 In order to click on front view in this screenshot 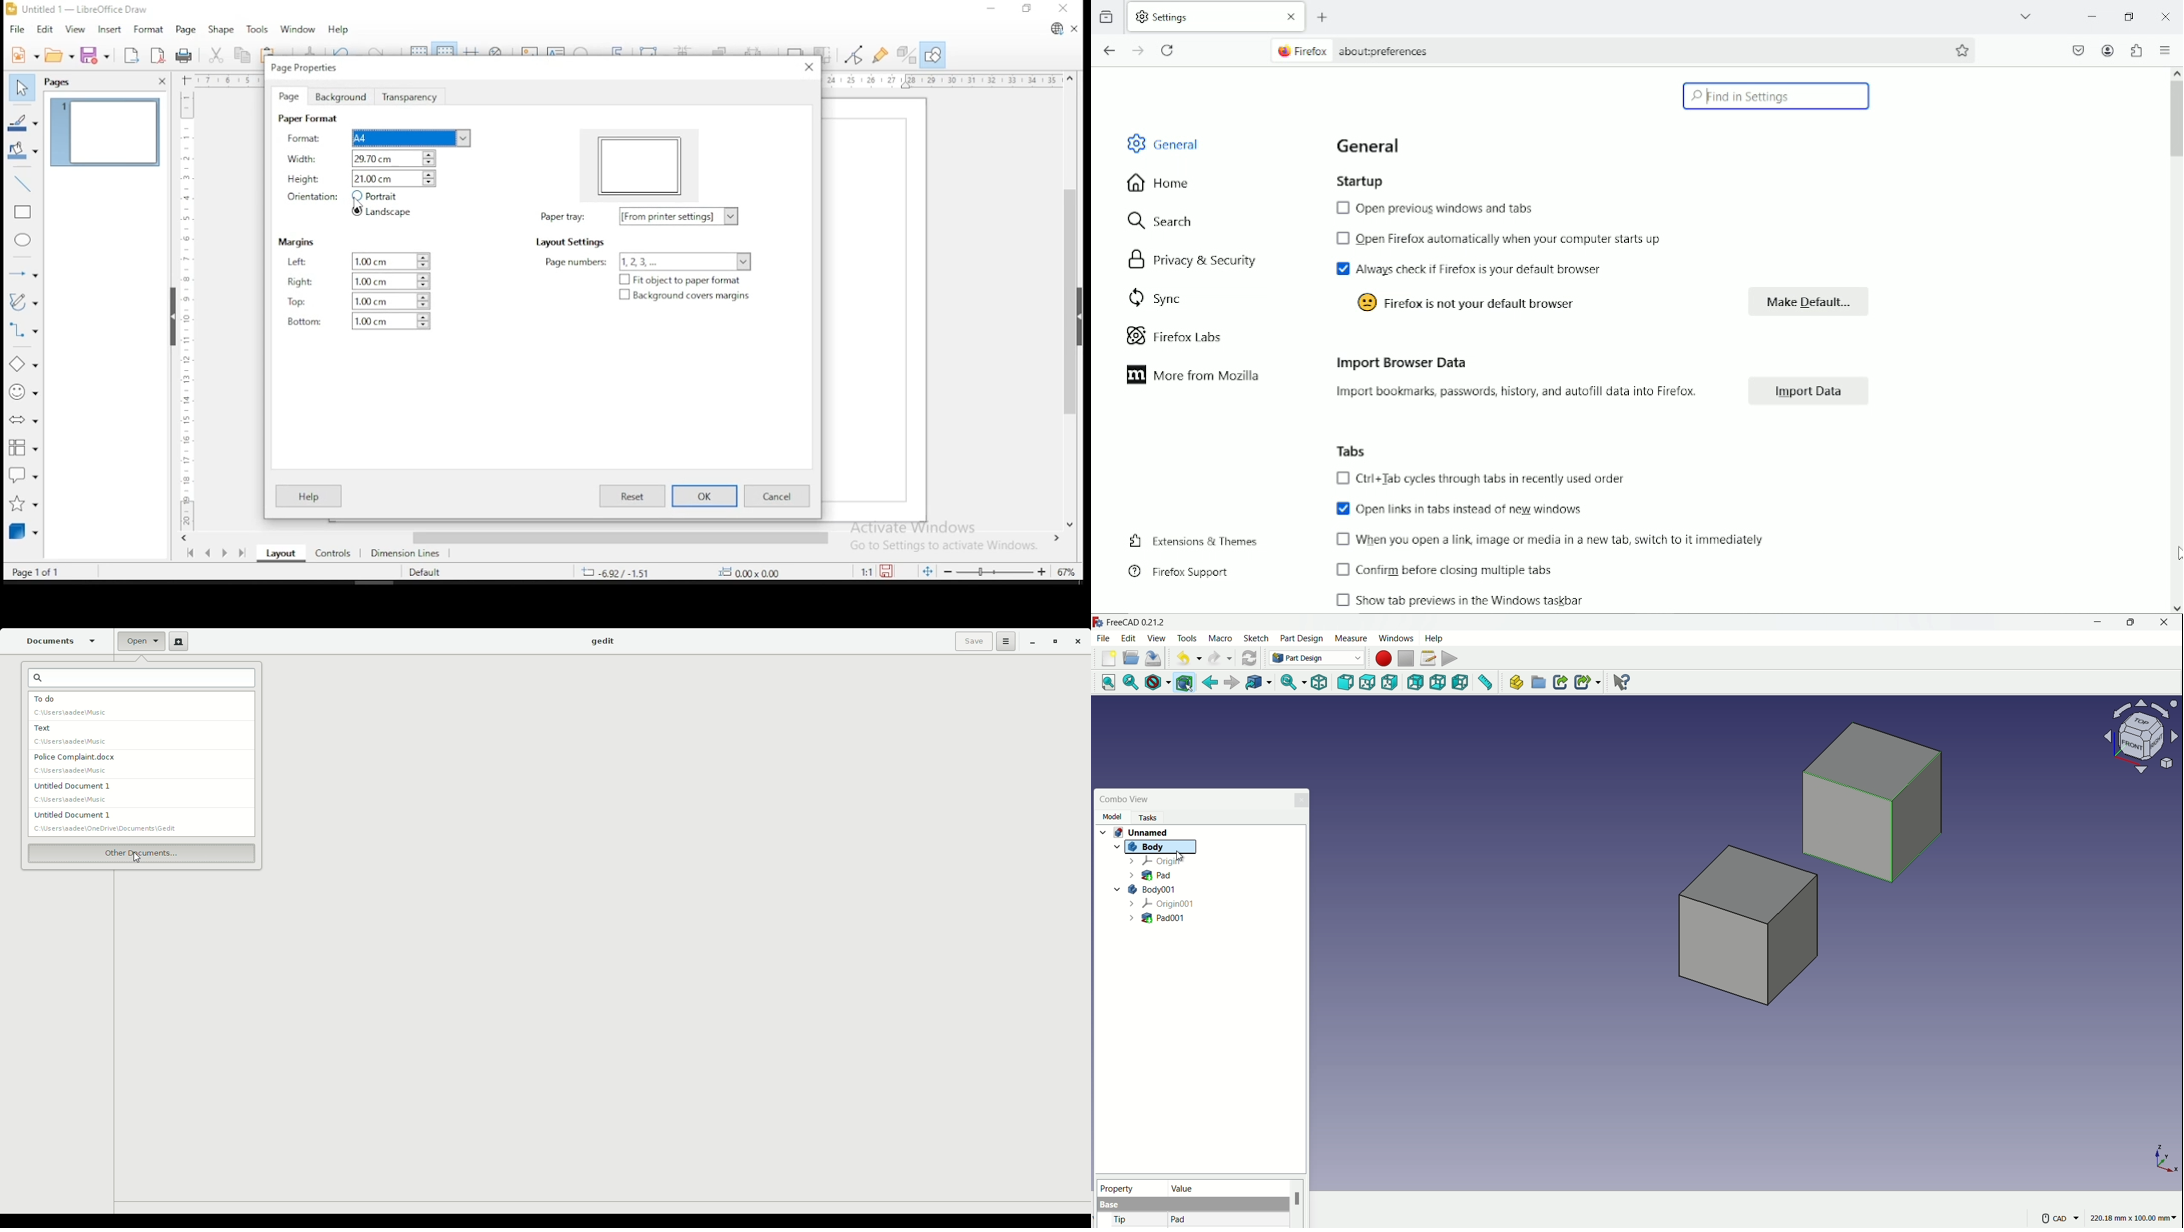, I will do `click(1347, 683)`.